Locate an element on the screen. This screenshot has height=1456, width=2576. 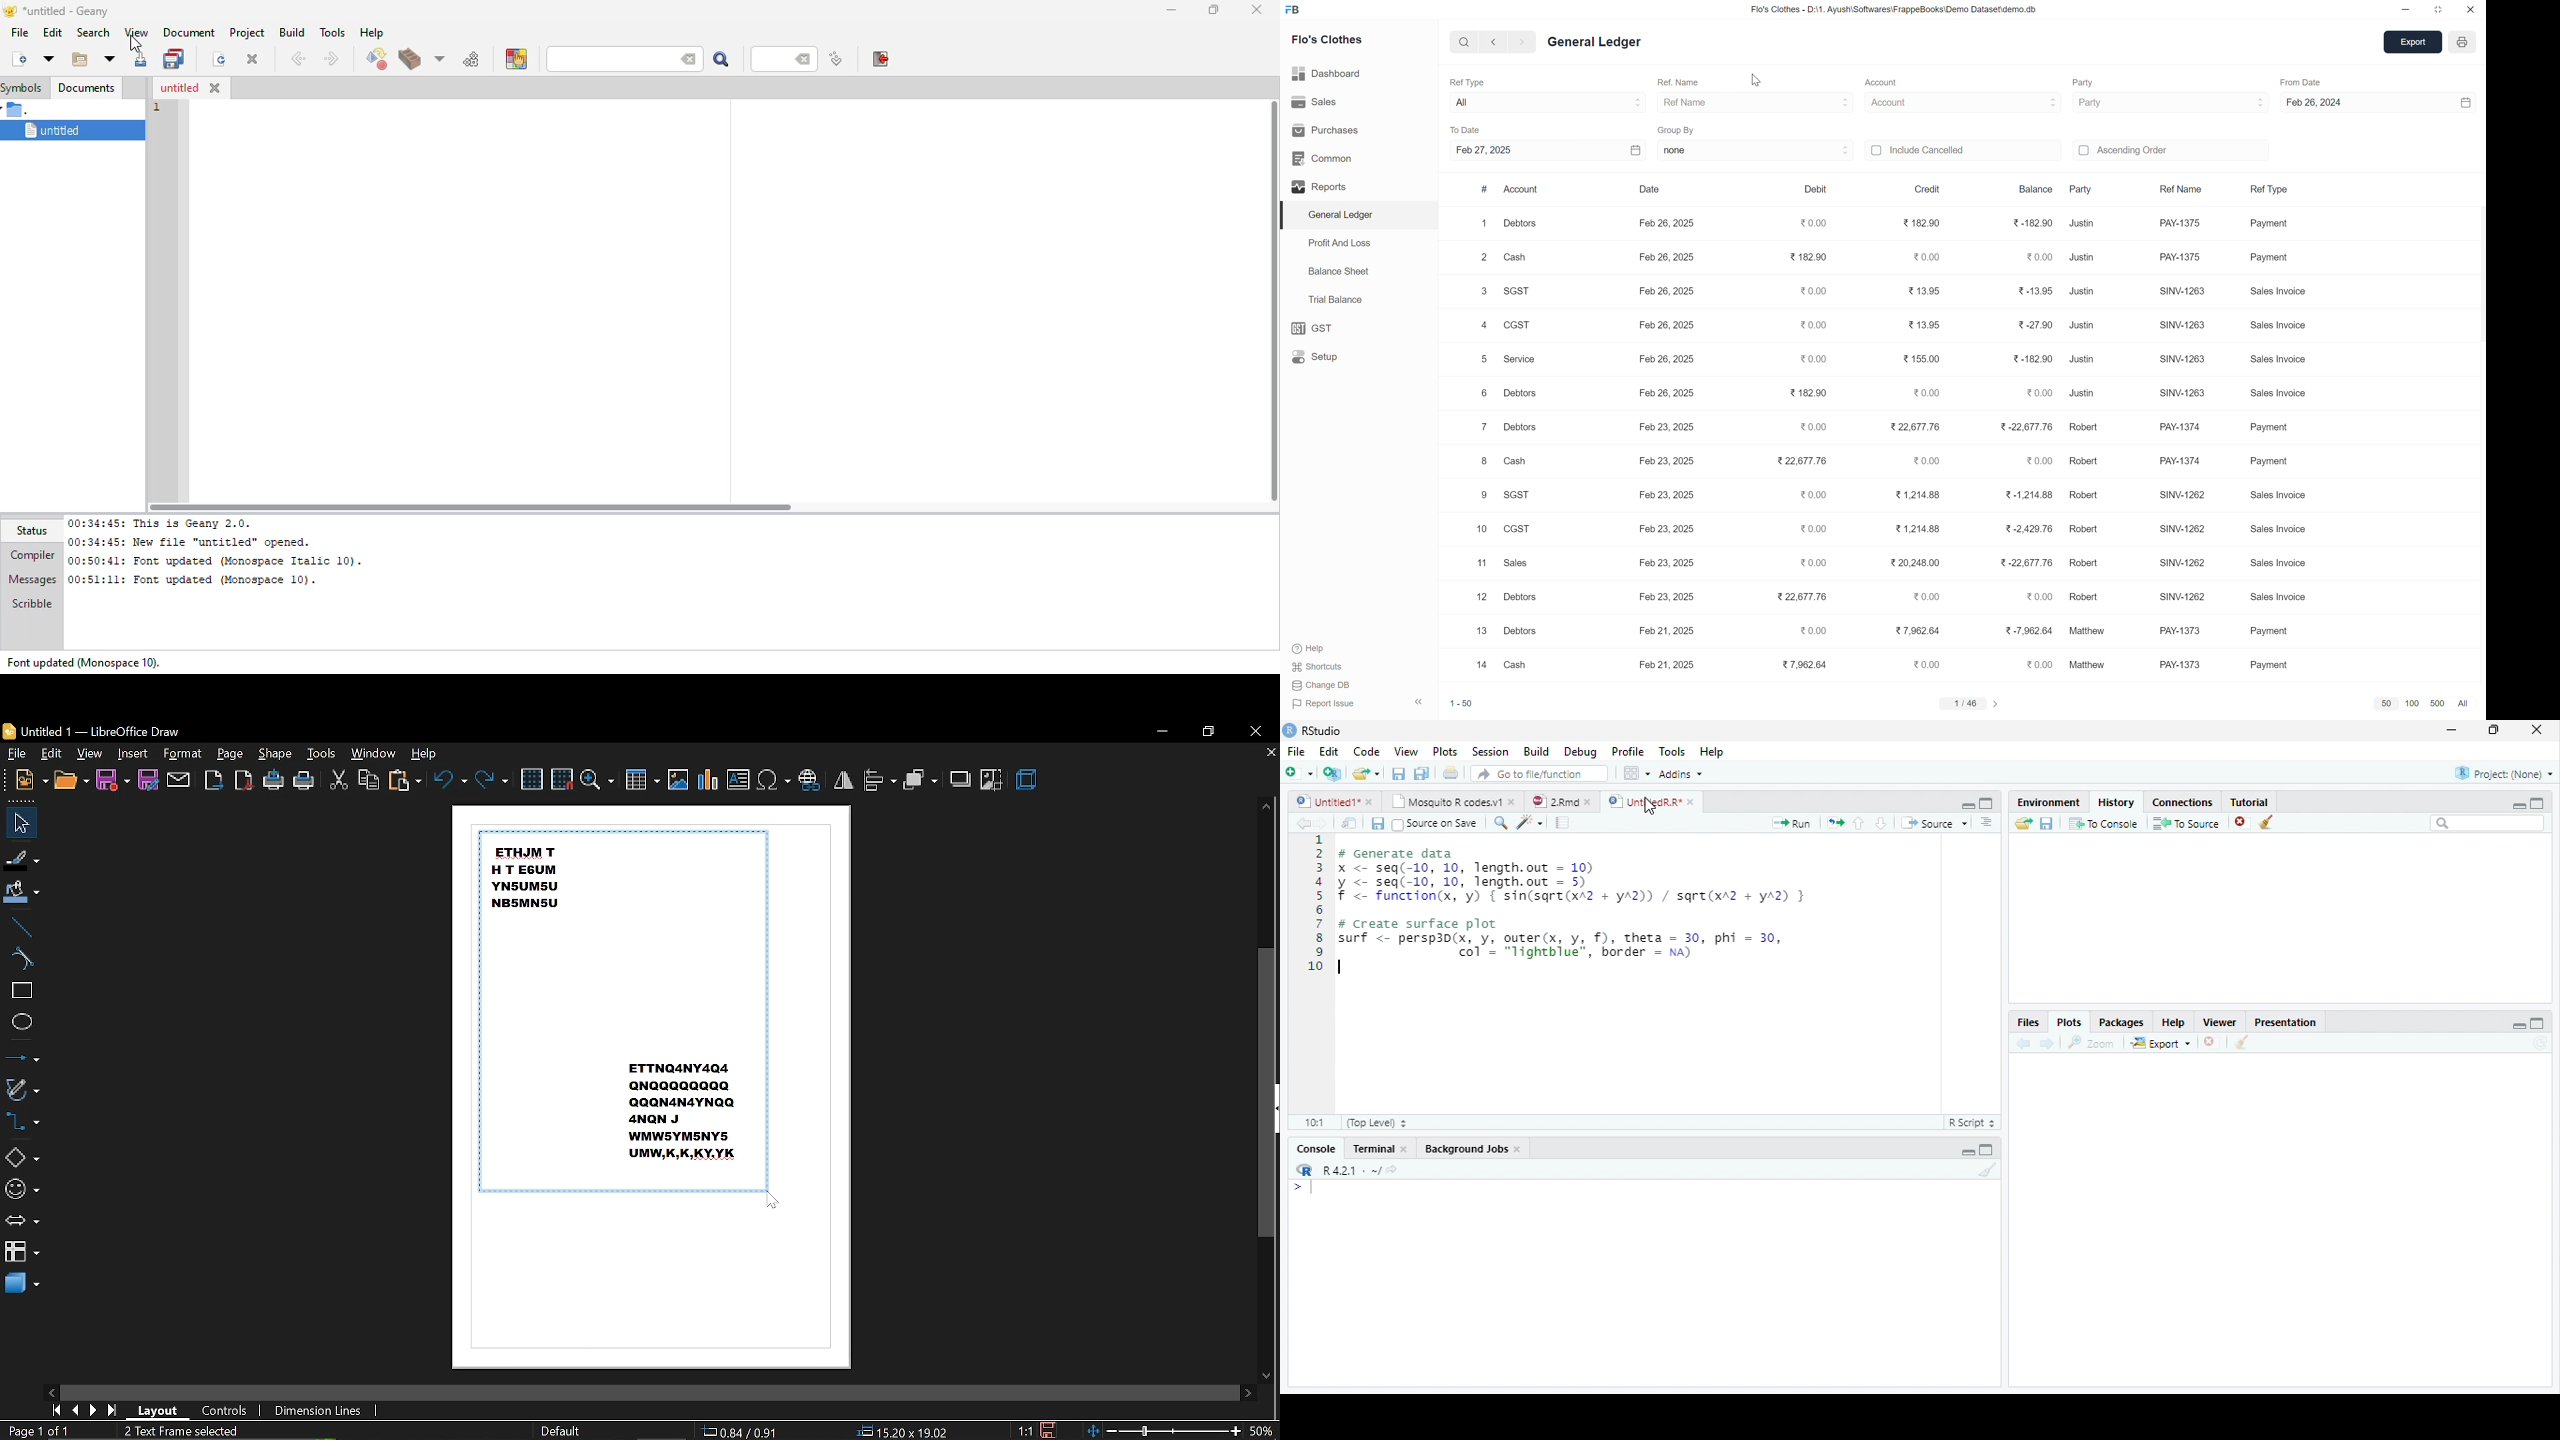
insert is located at coordinates (133, 754).